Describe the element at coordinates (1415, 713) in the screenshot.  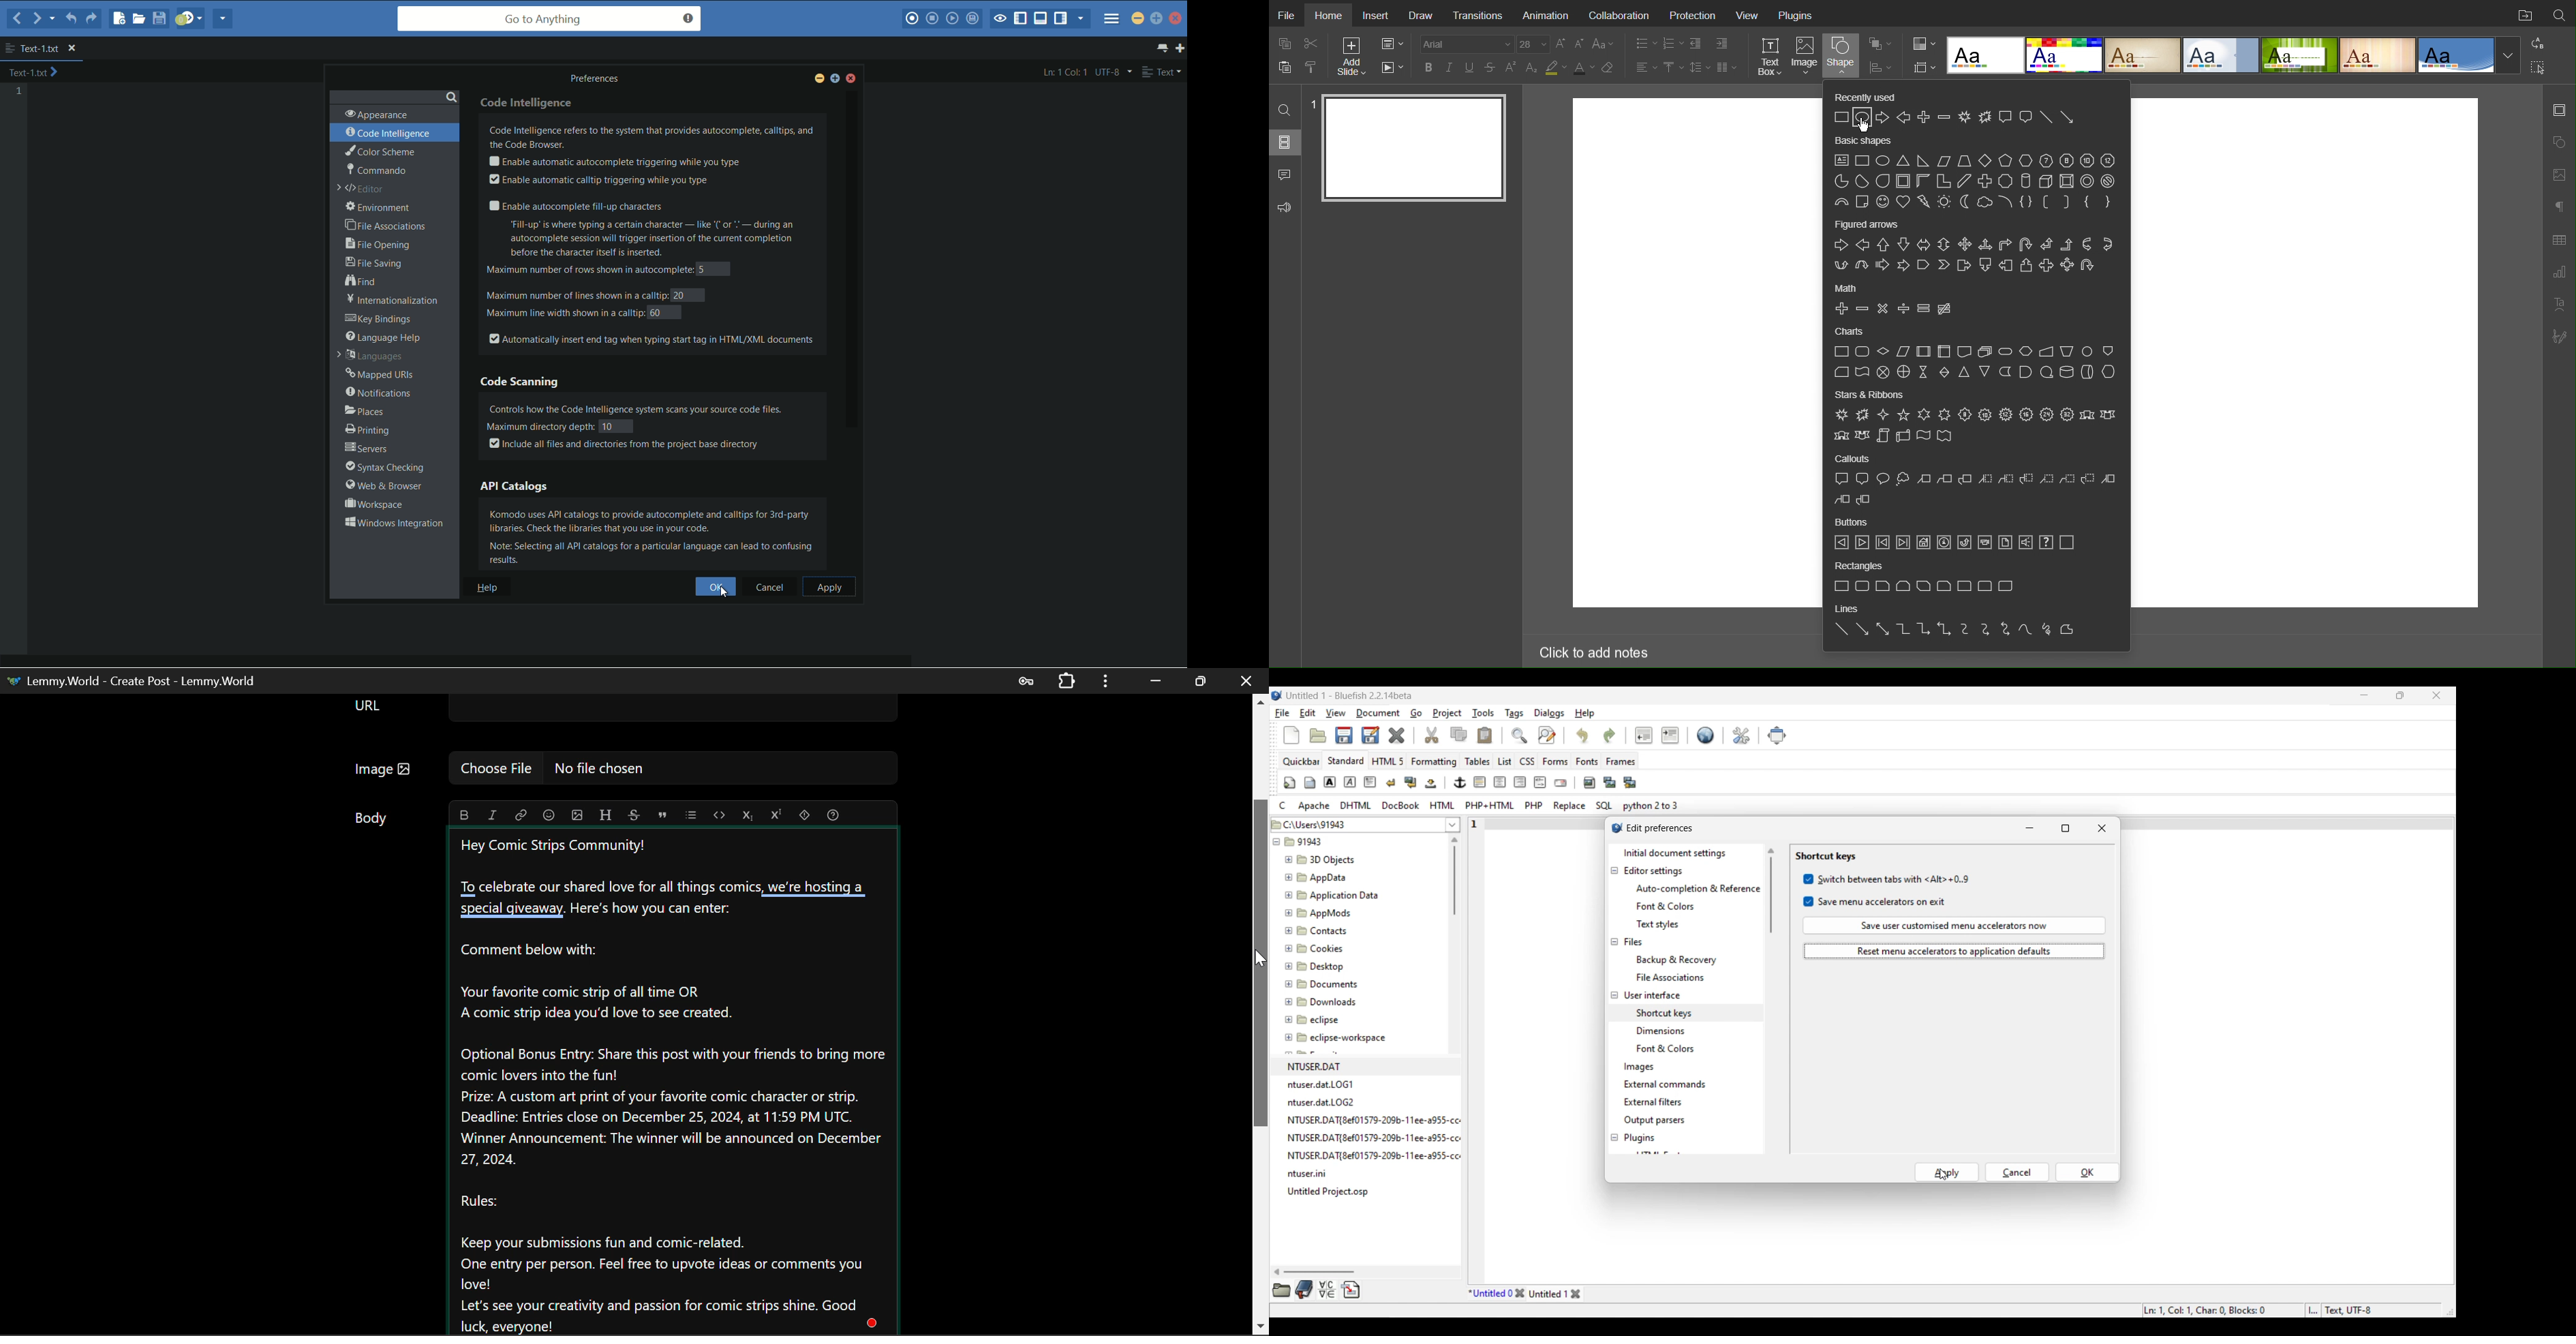
I see `Go menu` at that location.